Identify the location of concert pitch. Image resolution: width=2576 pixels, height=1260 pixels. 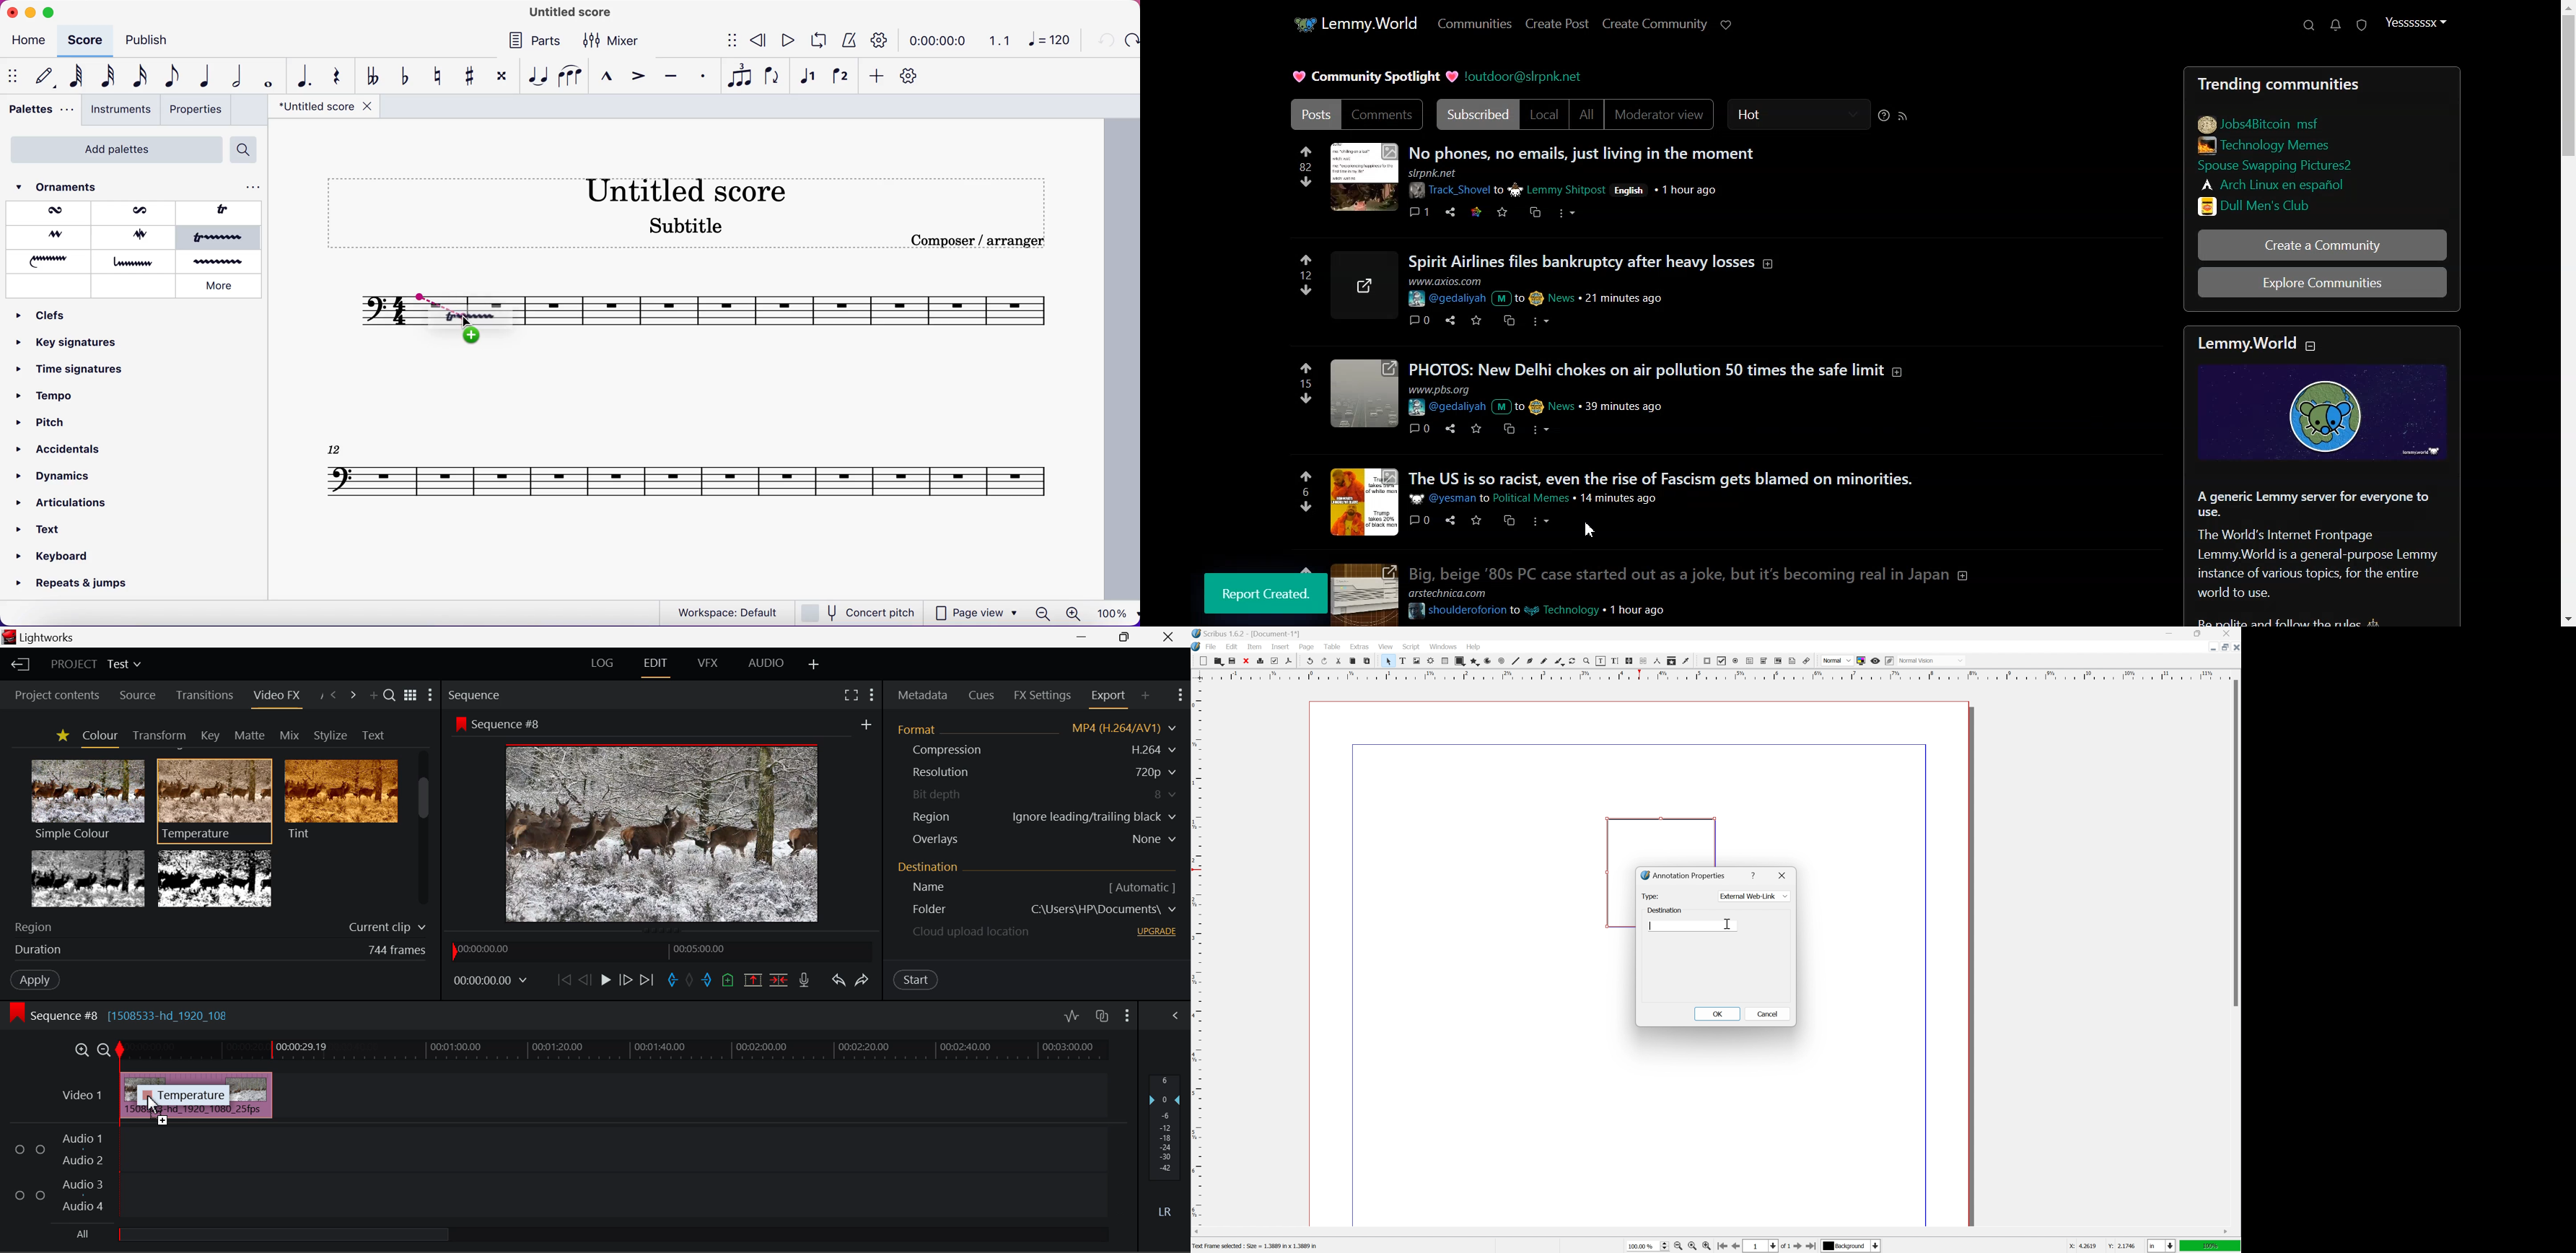
(860, 612).